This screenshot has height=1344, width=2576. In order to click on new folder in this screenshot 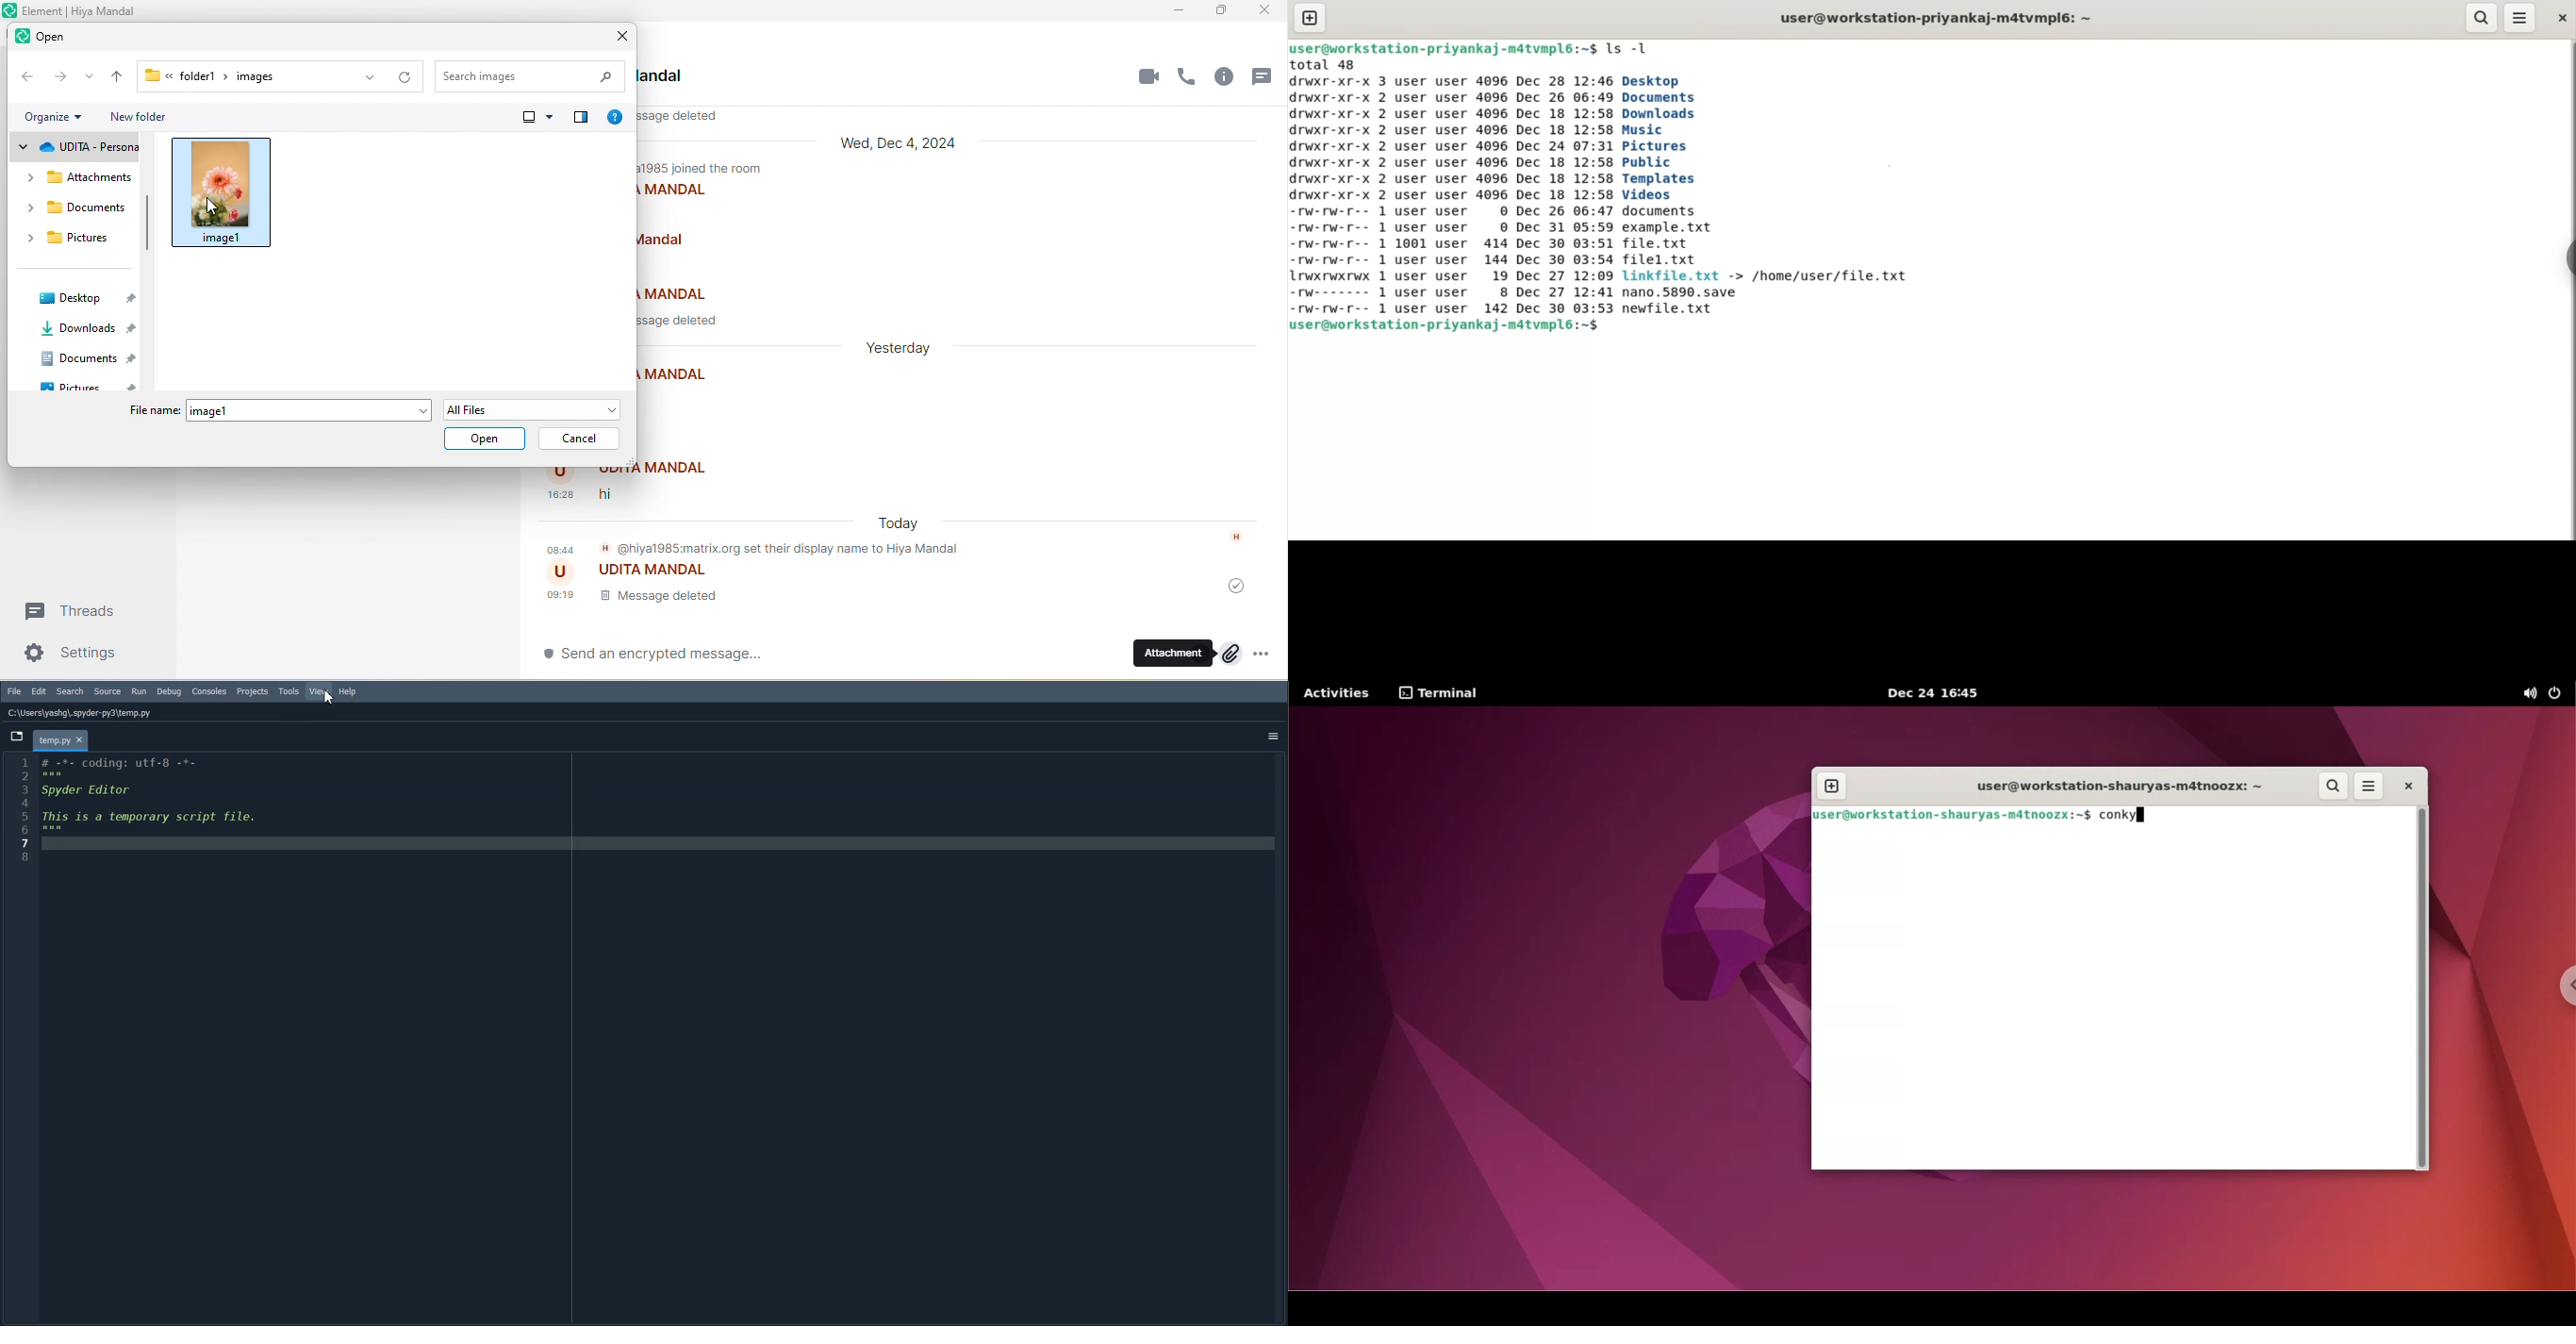, I will do `click(140, 118)`.